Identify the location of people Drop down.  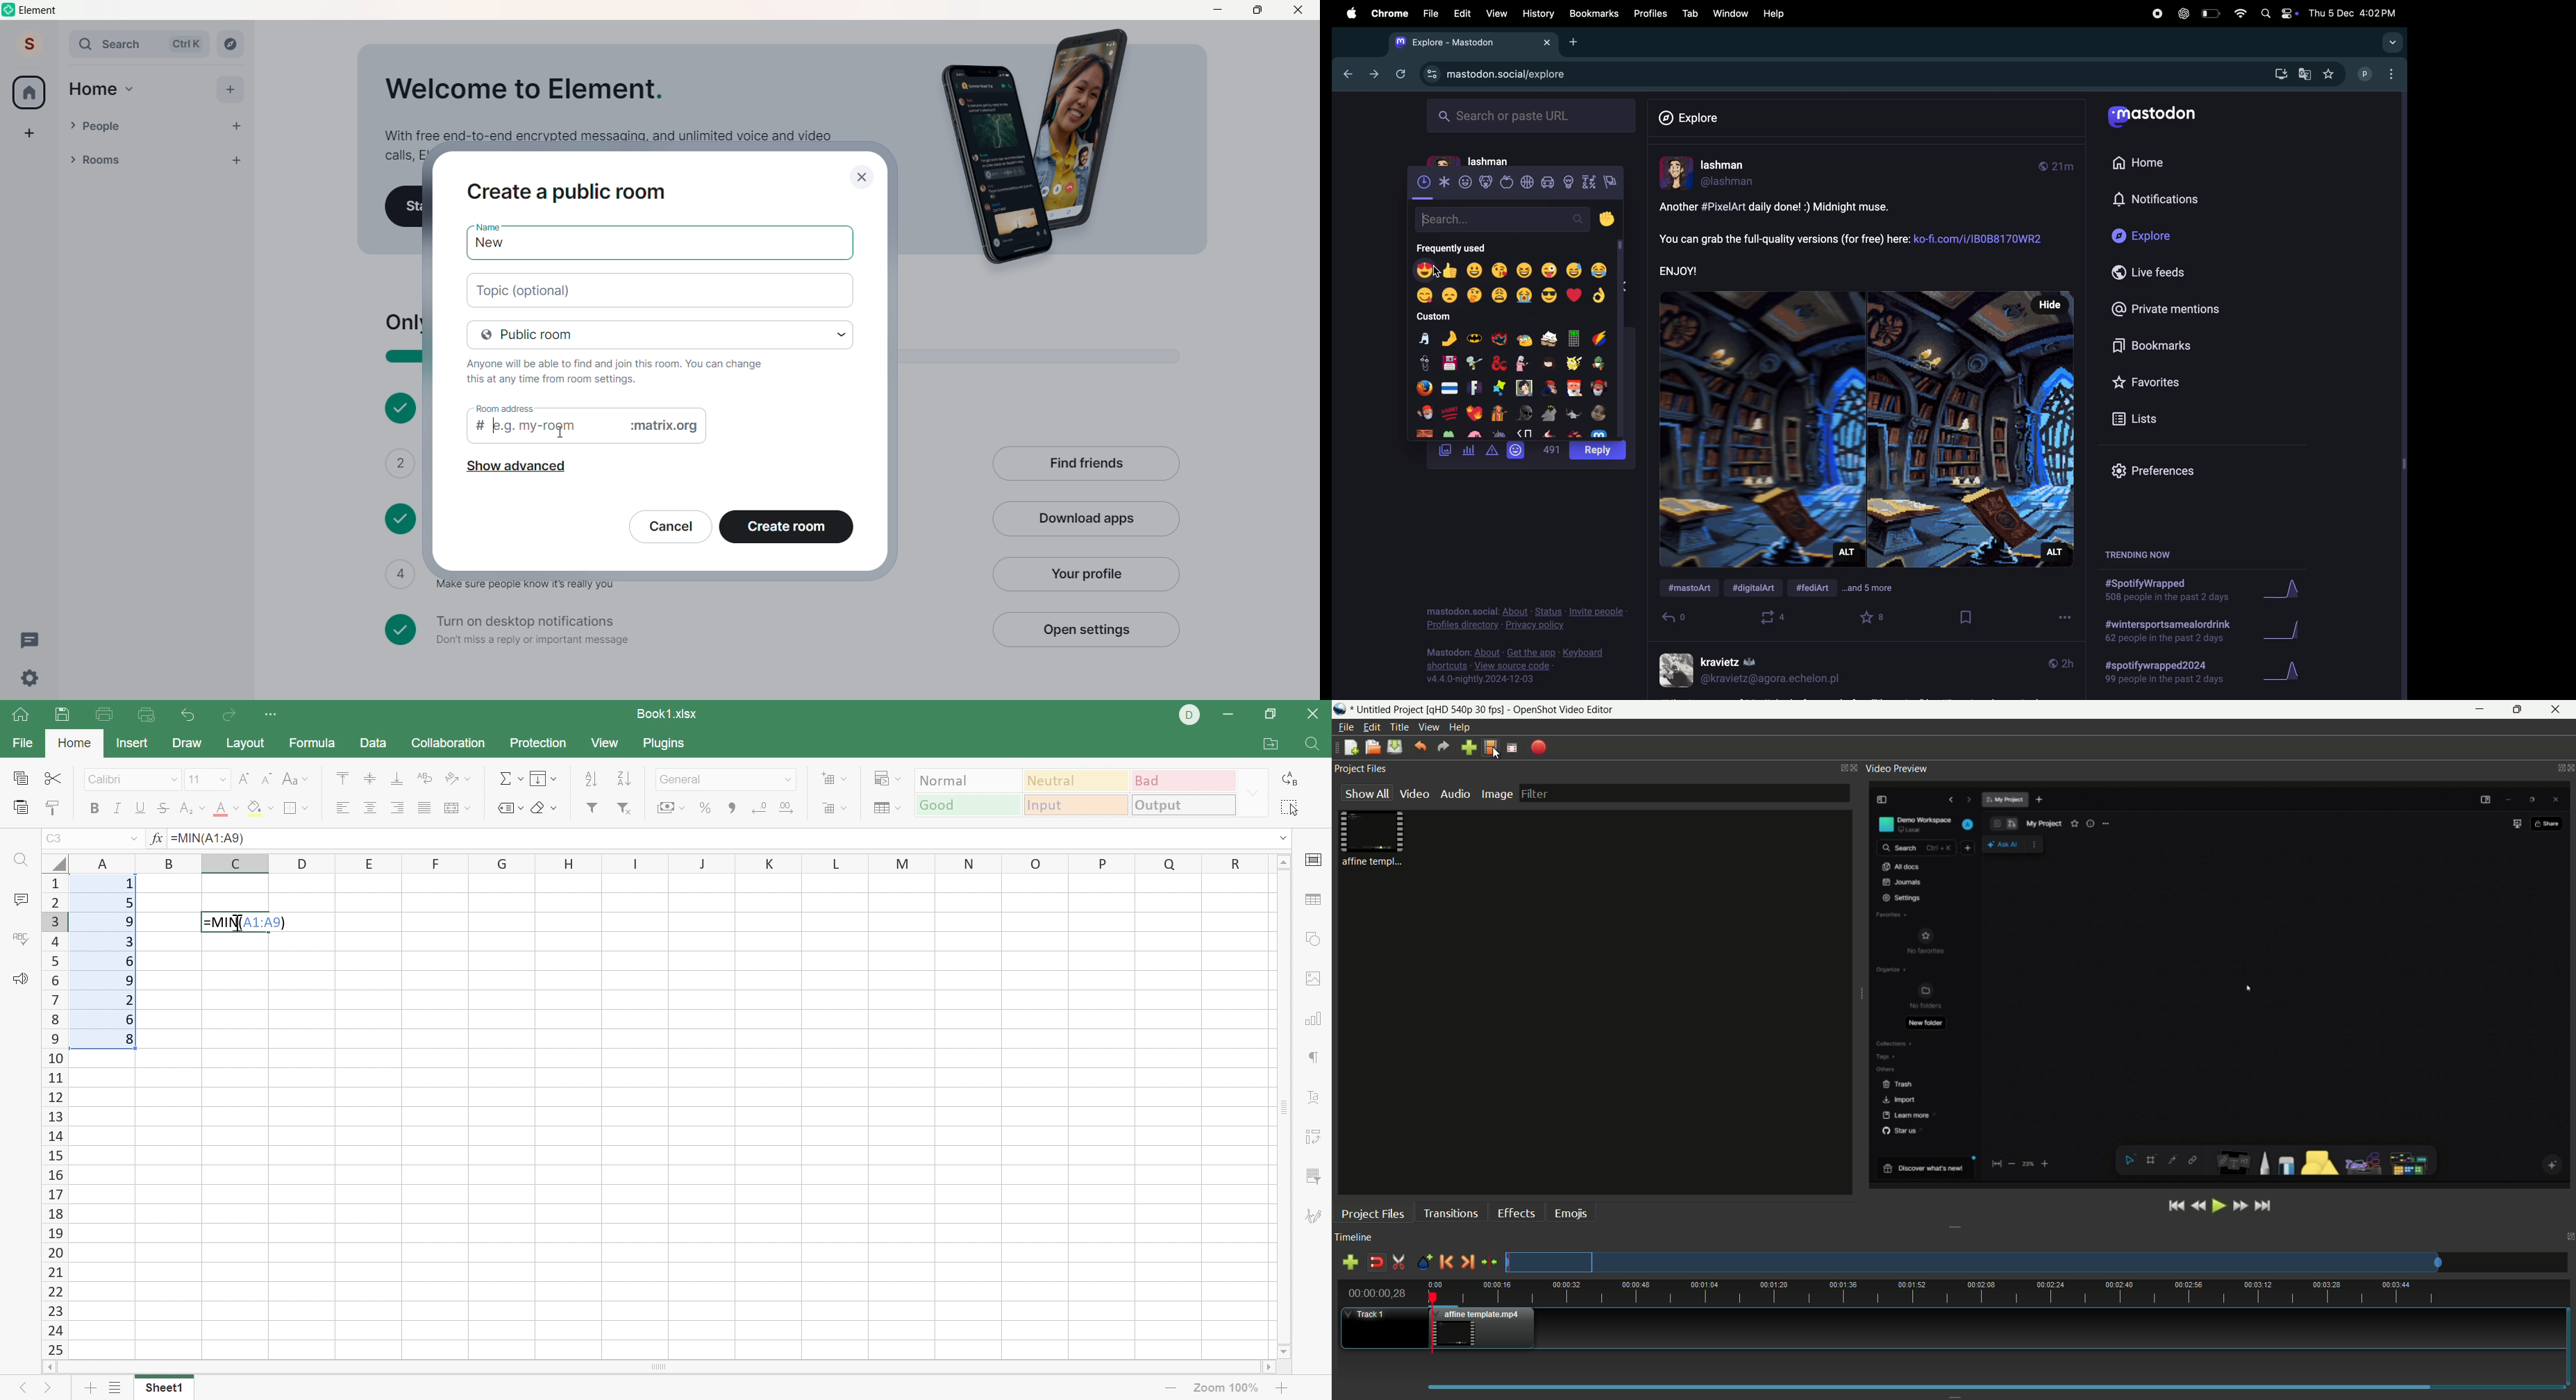
(72, 125).